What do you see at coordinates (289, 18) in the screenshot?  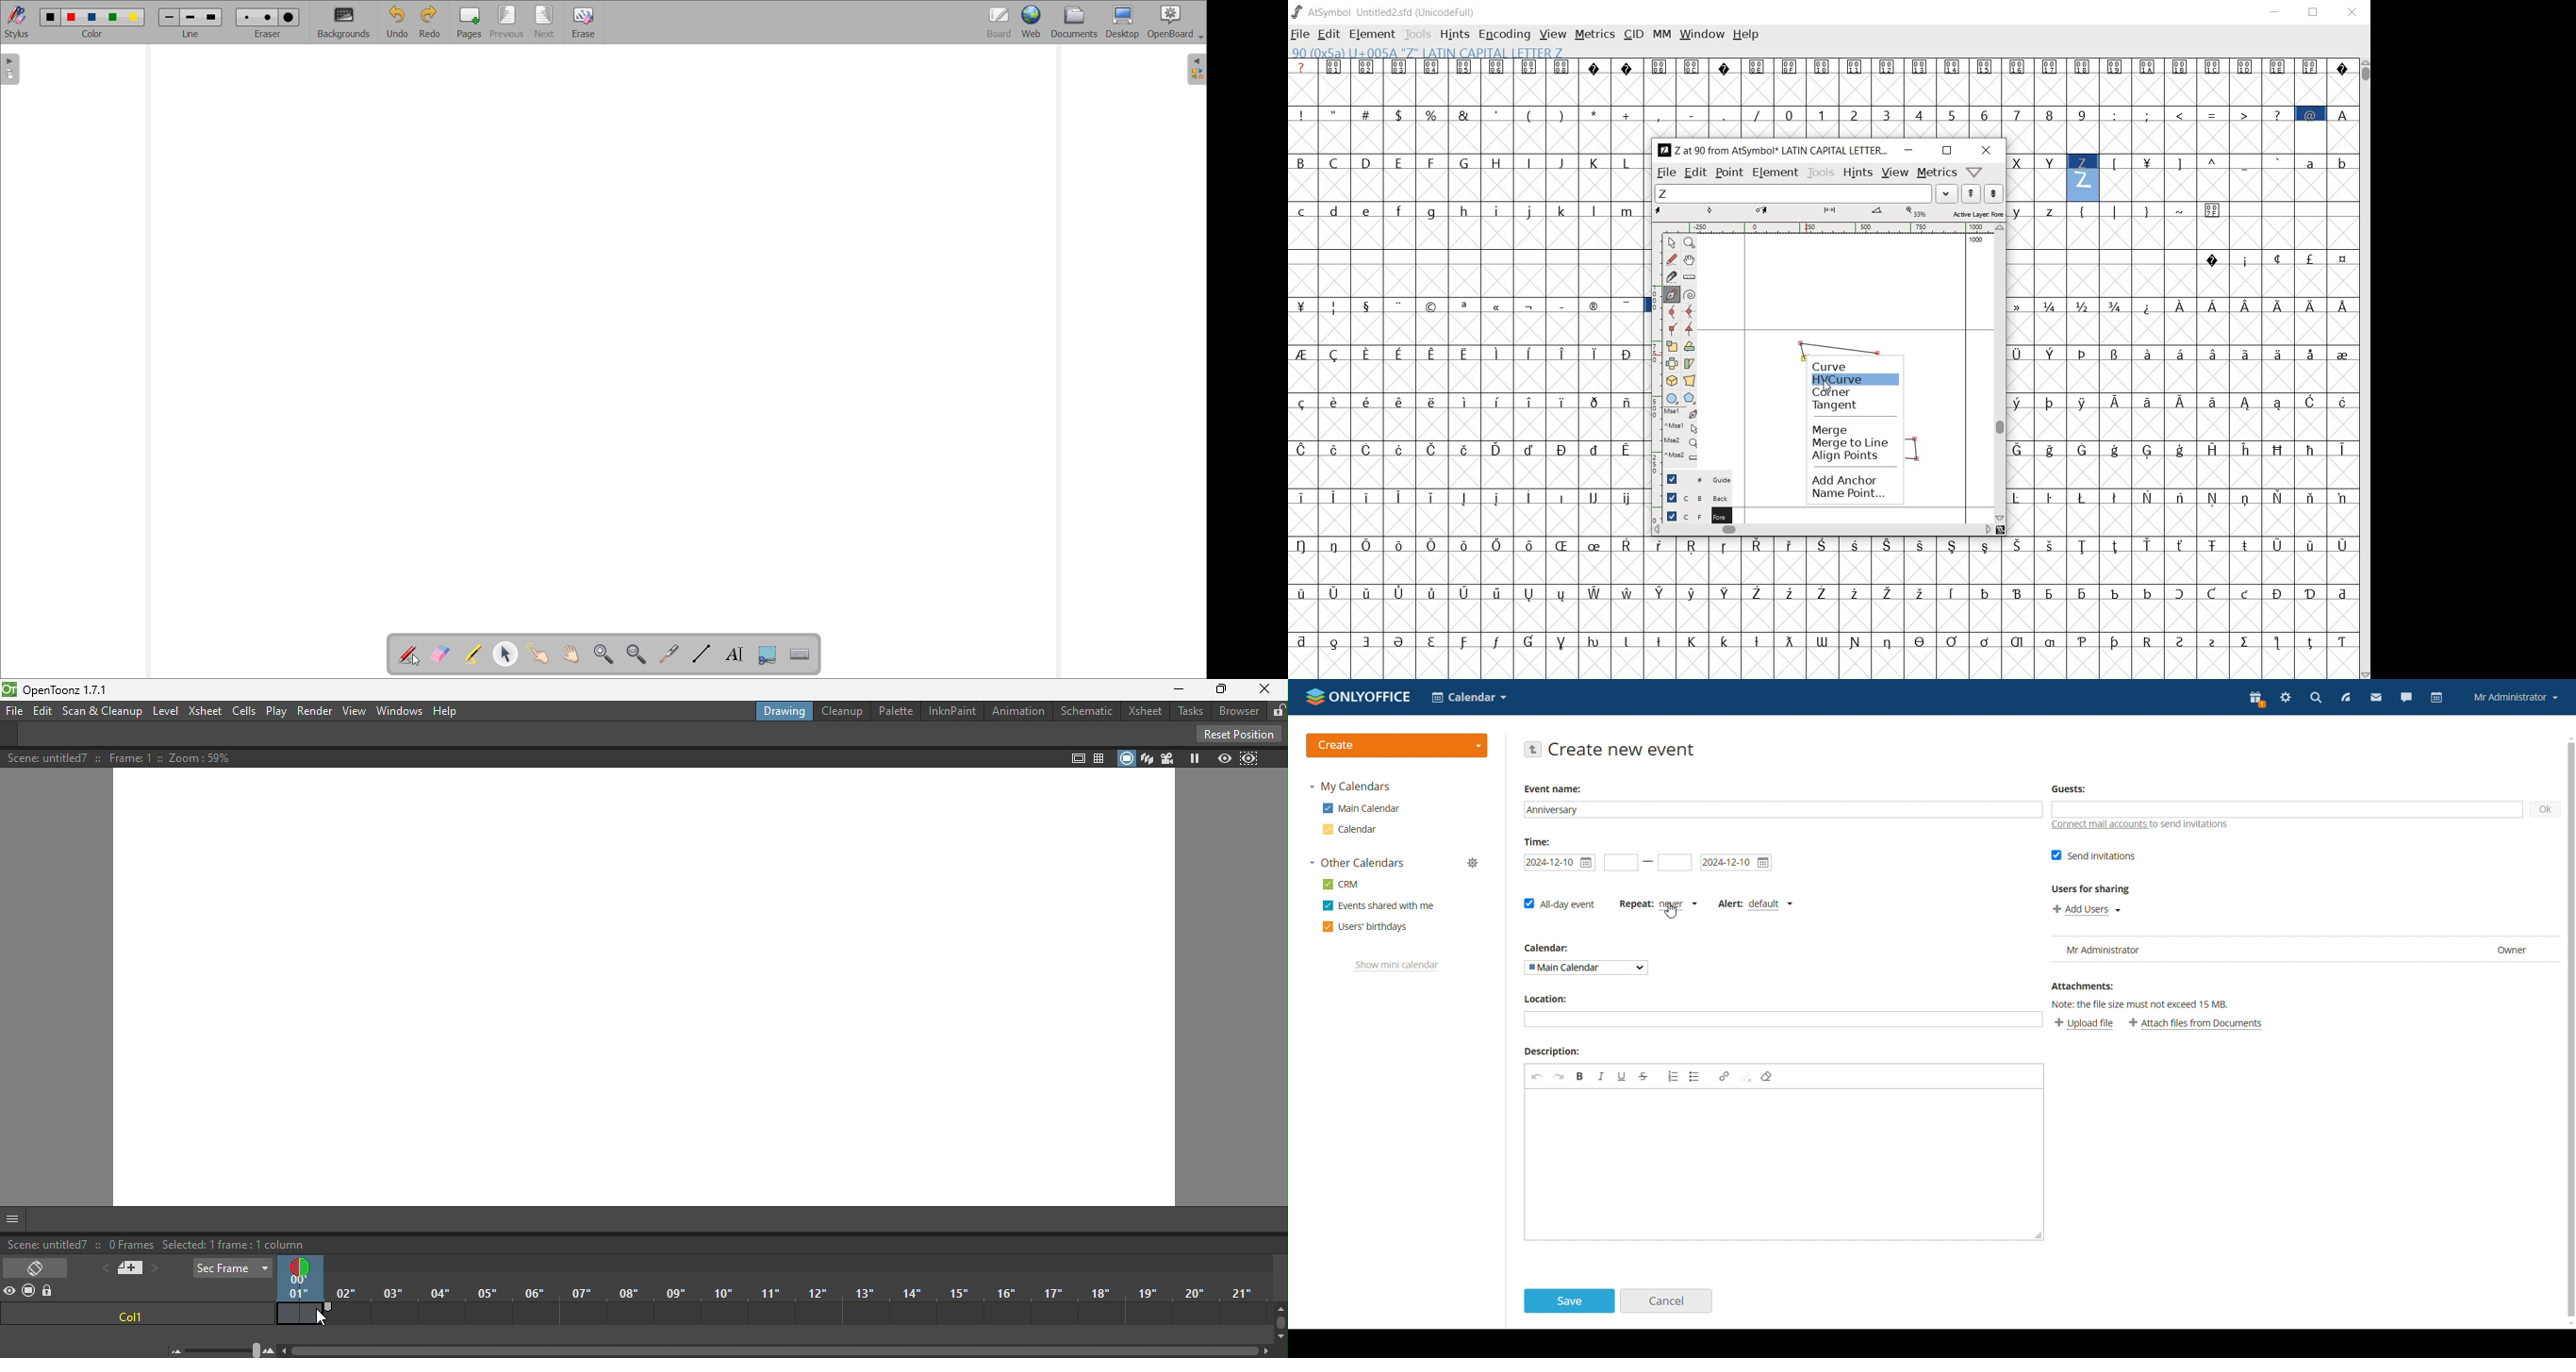 I see `Eraser size` at bounding box center [289, 18].